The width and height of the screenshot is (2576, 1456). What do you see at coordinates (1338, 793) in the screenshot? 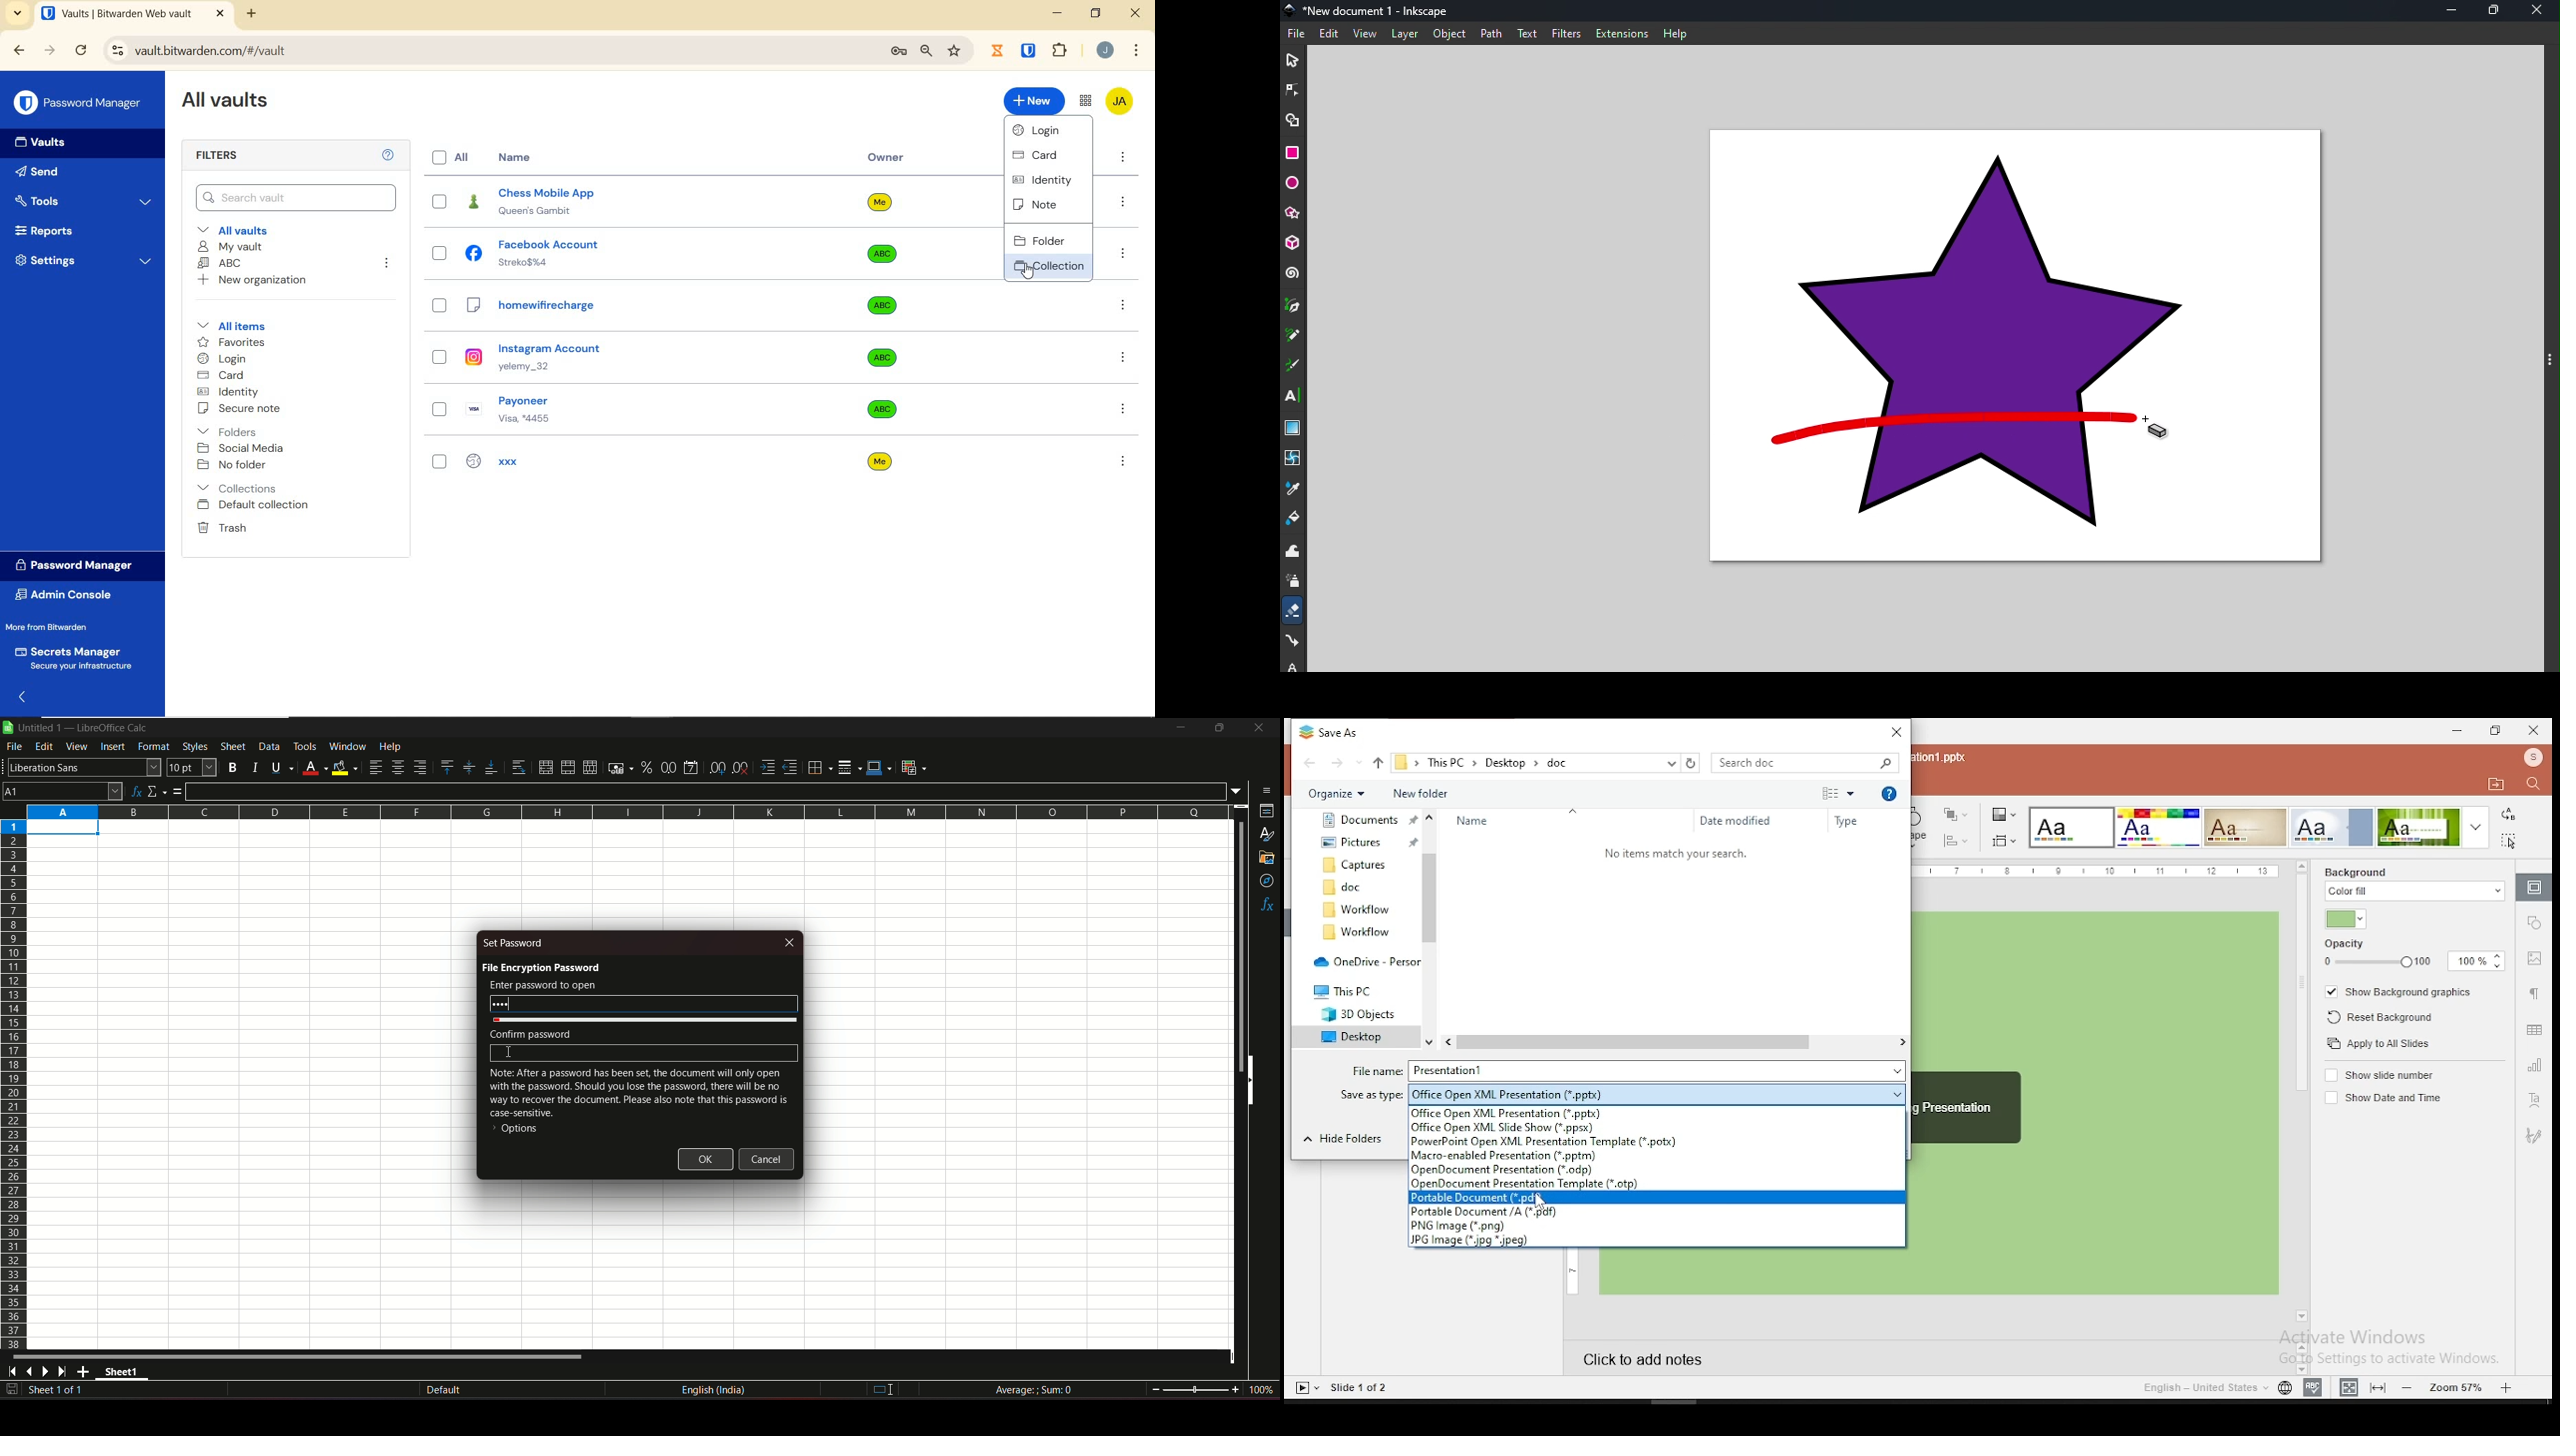
I see `Organize` at bounding box center [1338, 793].